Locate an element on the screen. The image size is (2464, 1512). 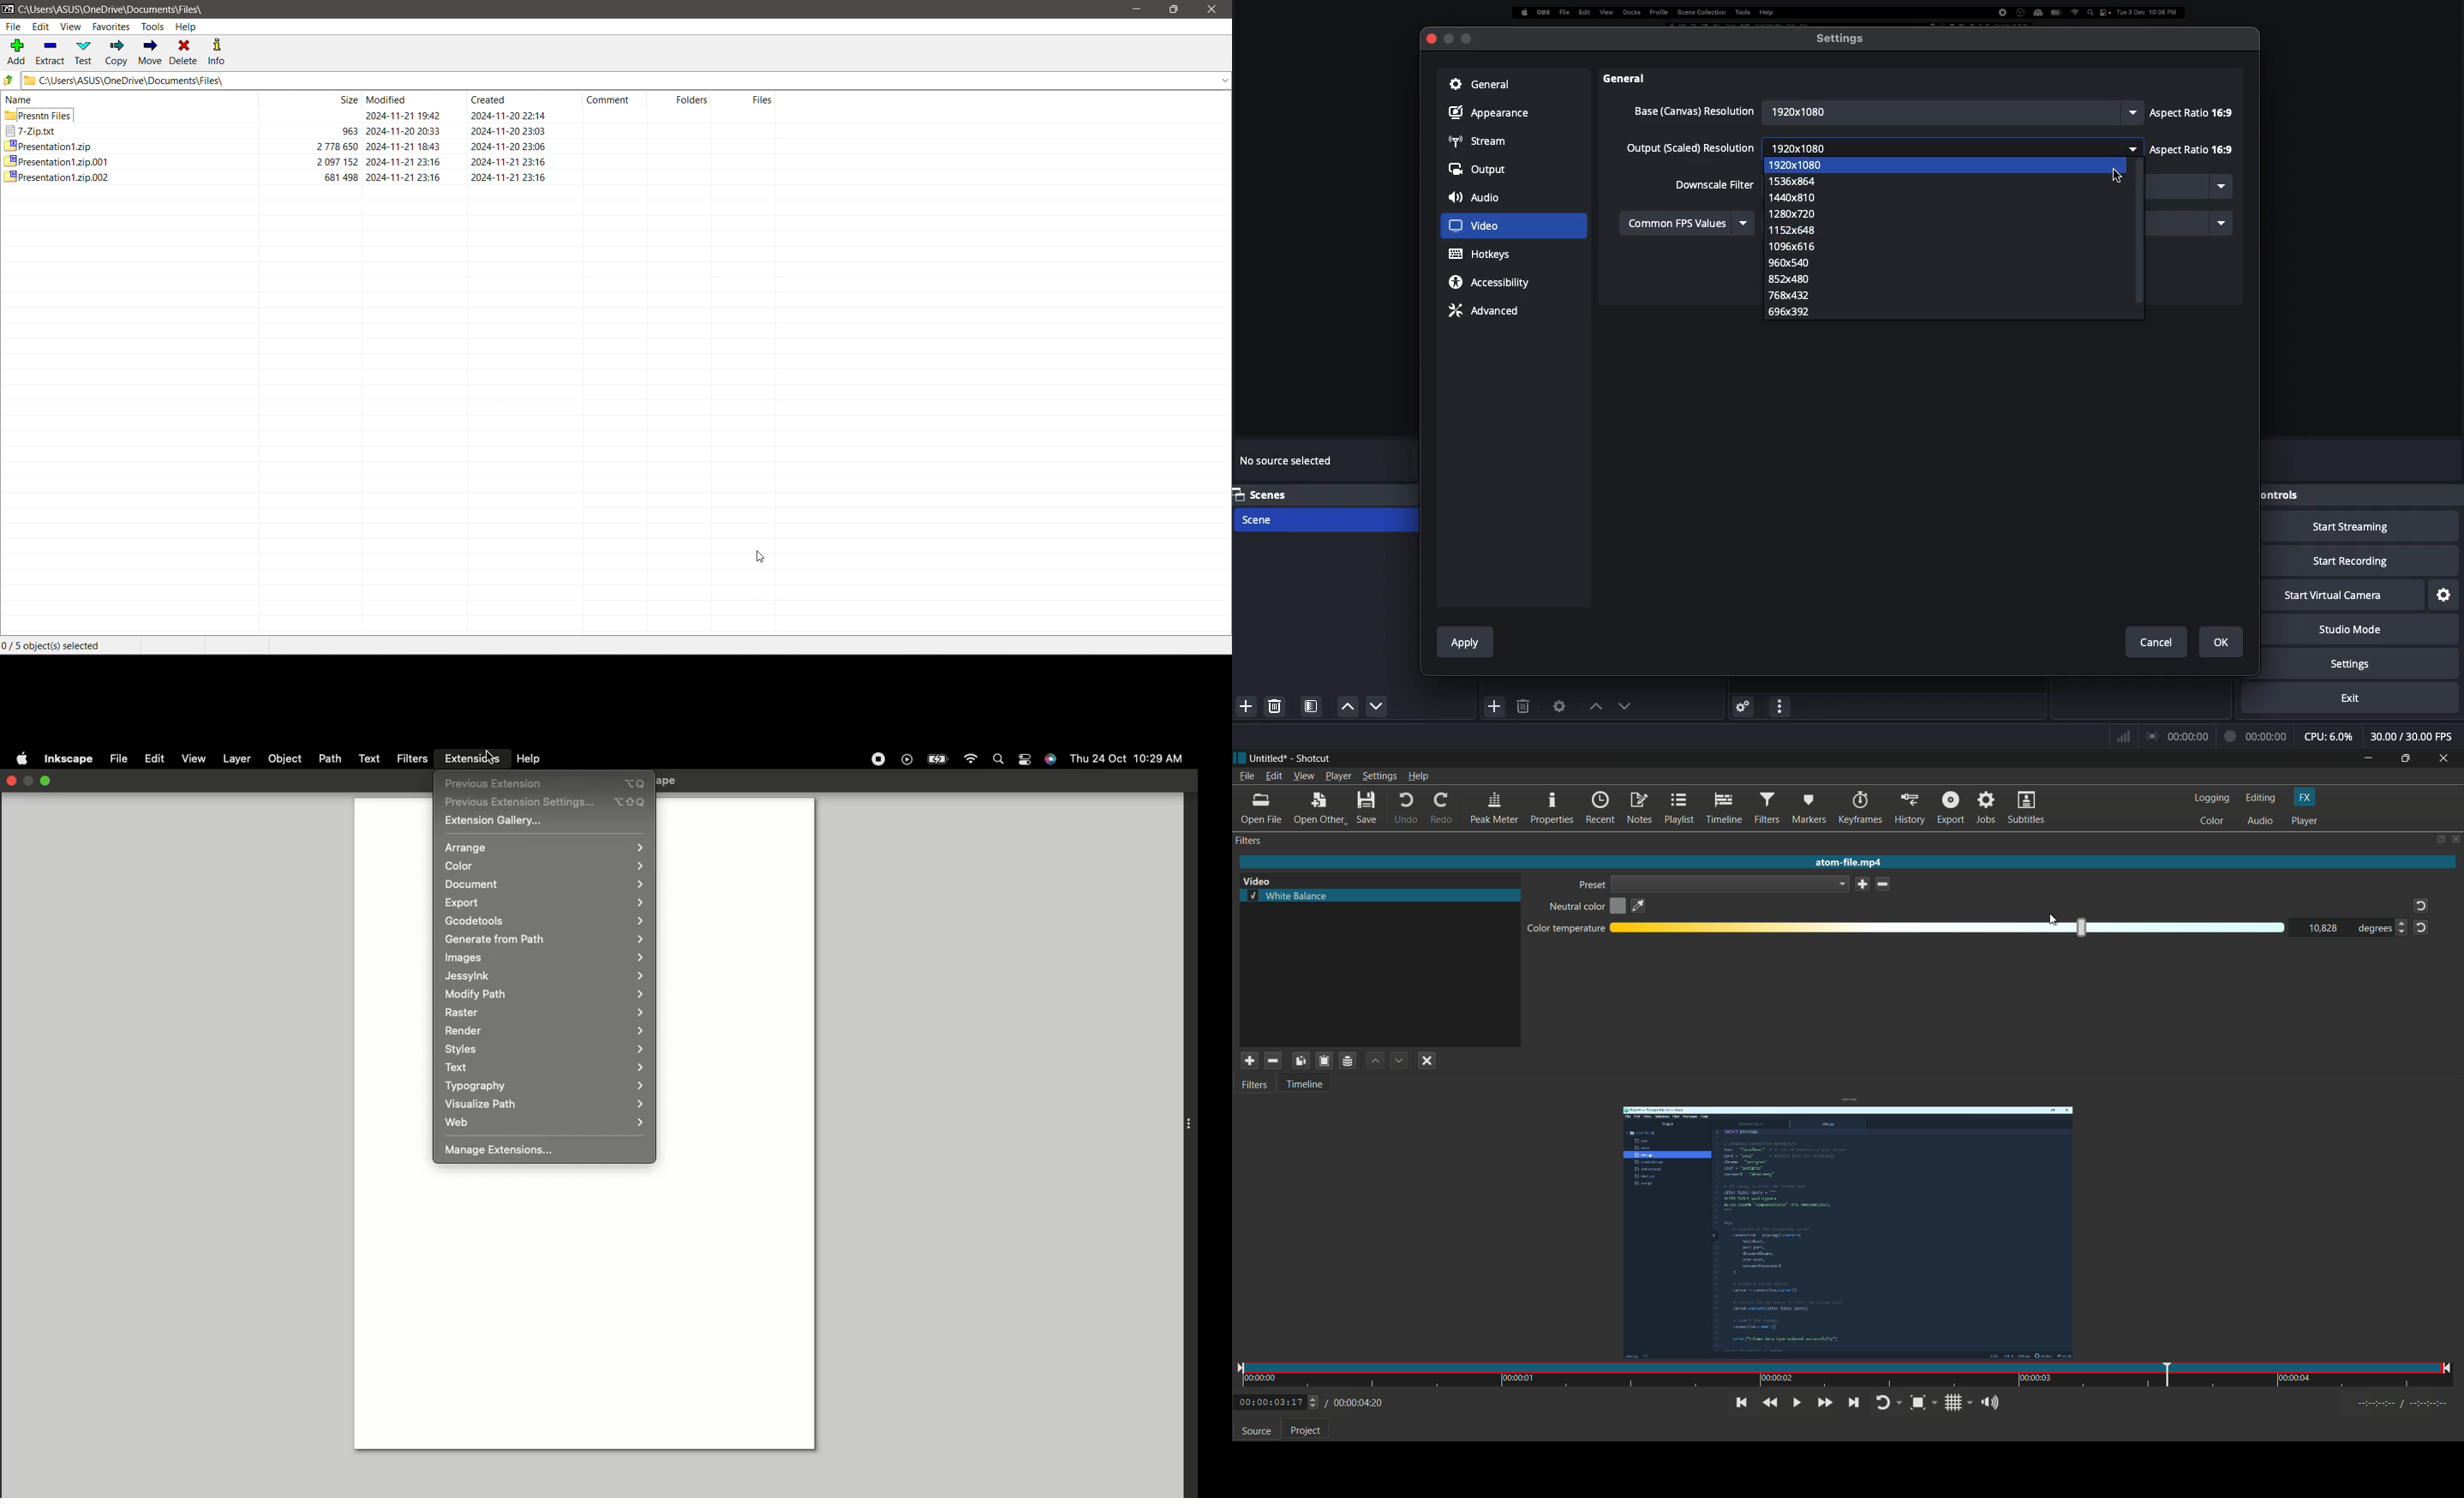
logging is located at coordinates (2212, 798).